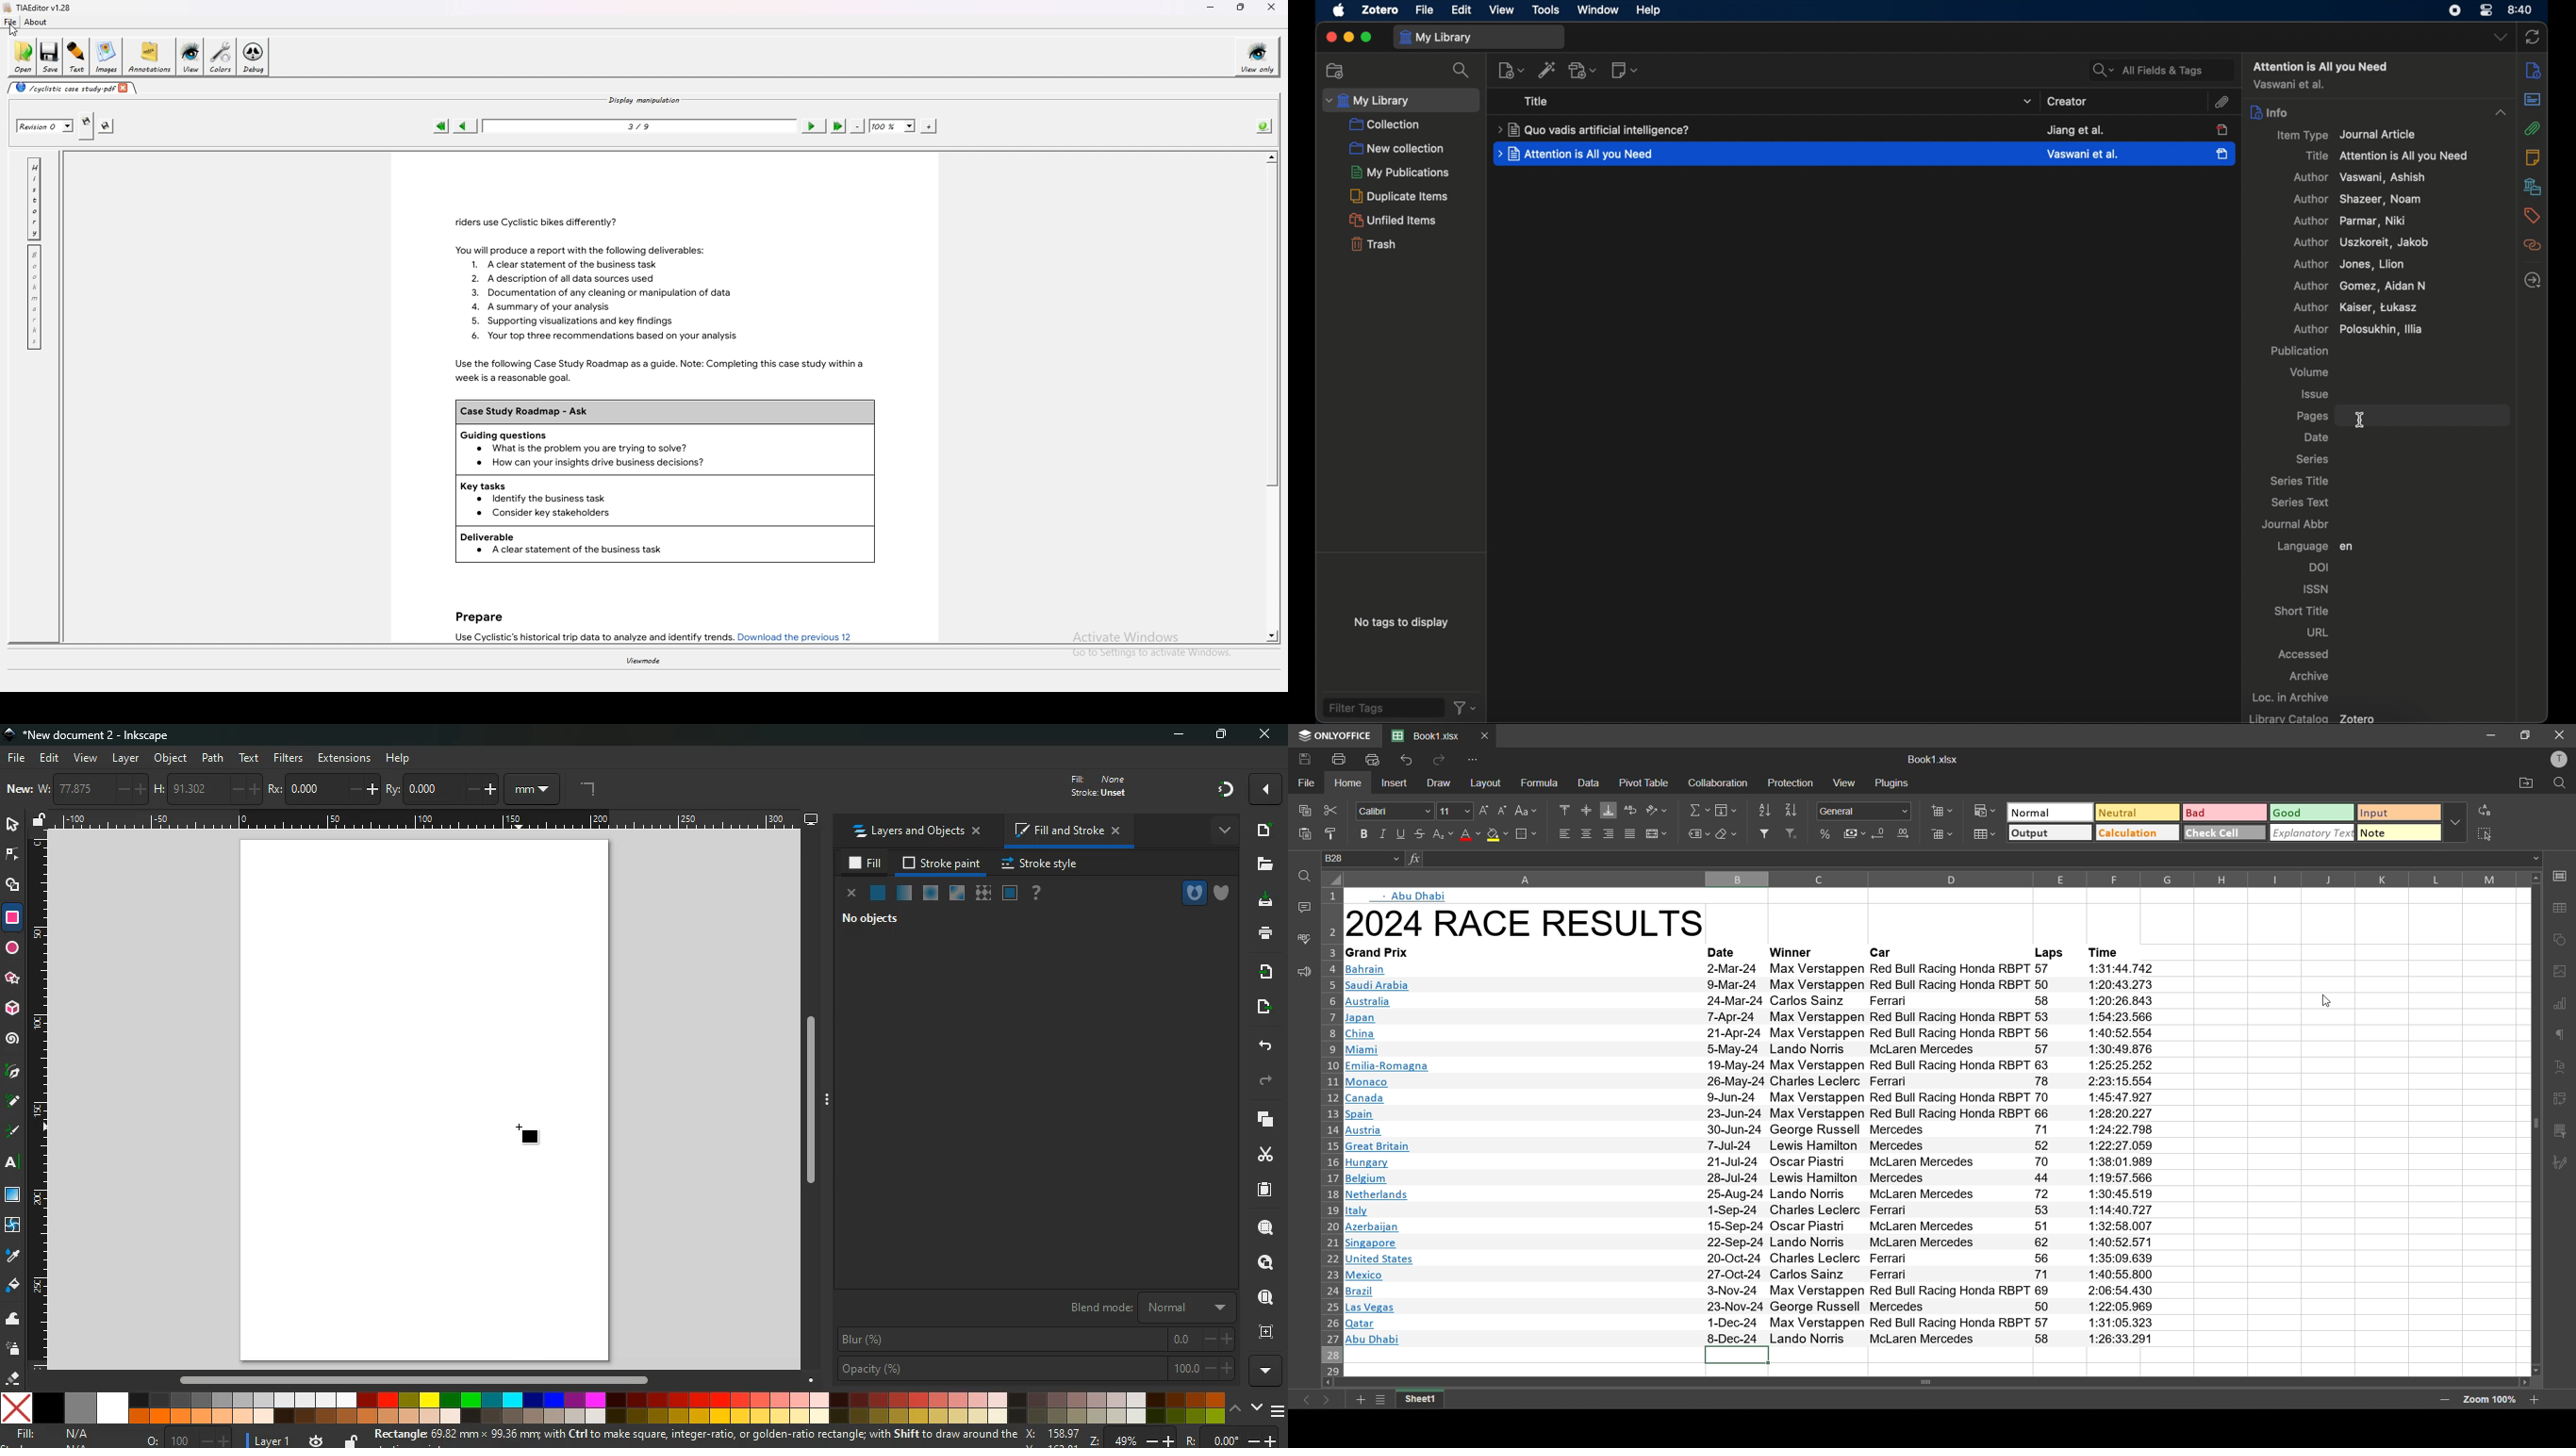 This screenshot has width=2576, height=1456. What do you see at coordinates (2447, 1401) in the screenshot?
I see `zoom out` at bounding box center [2447, 1401].